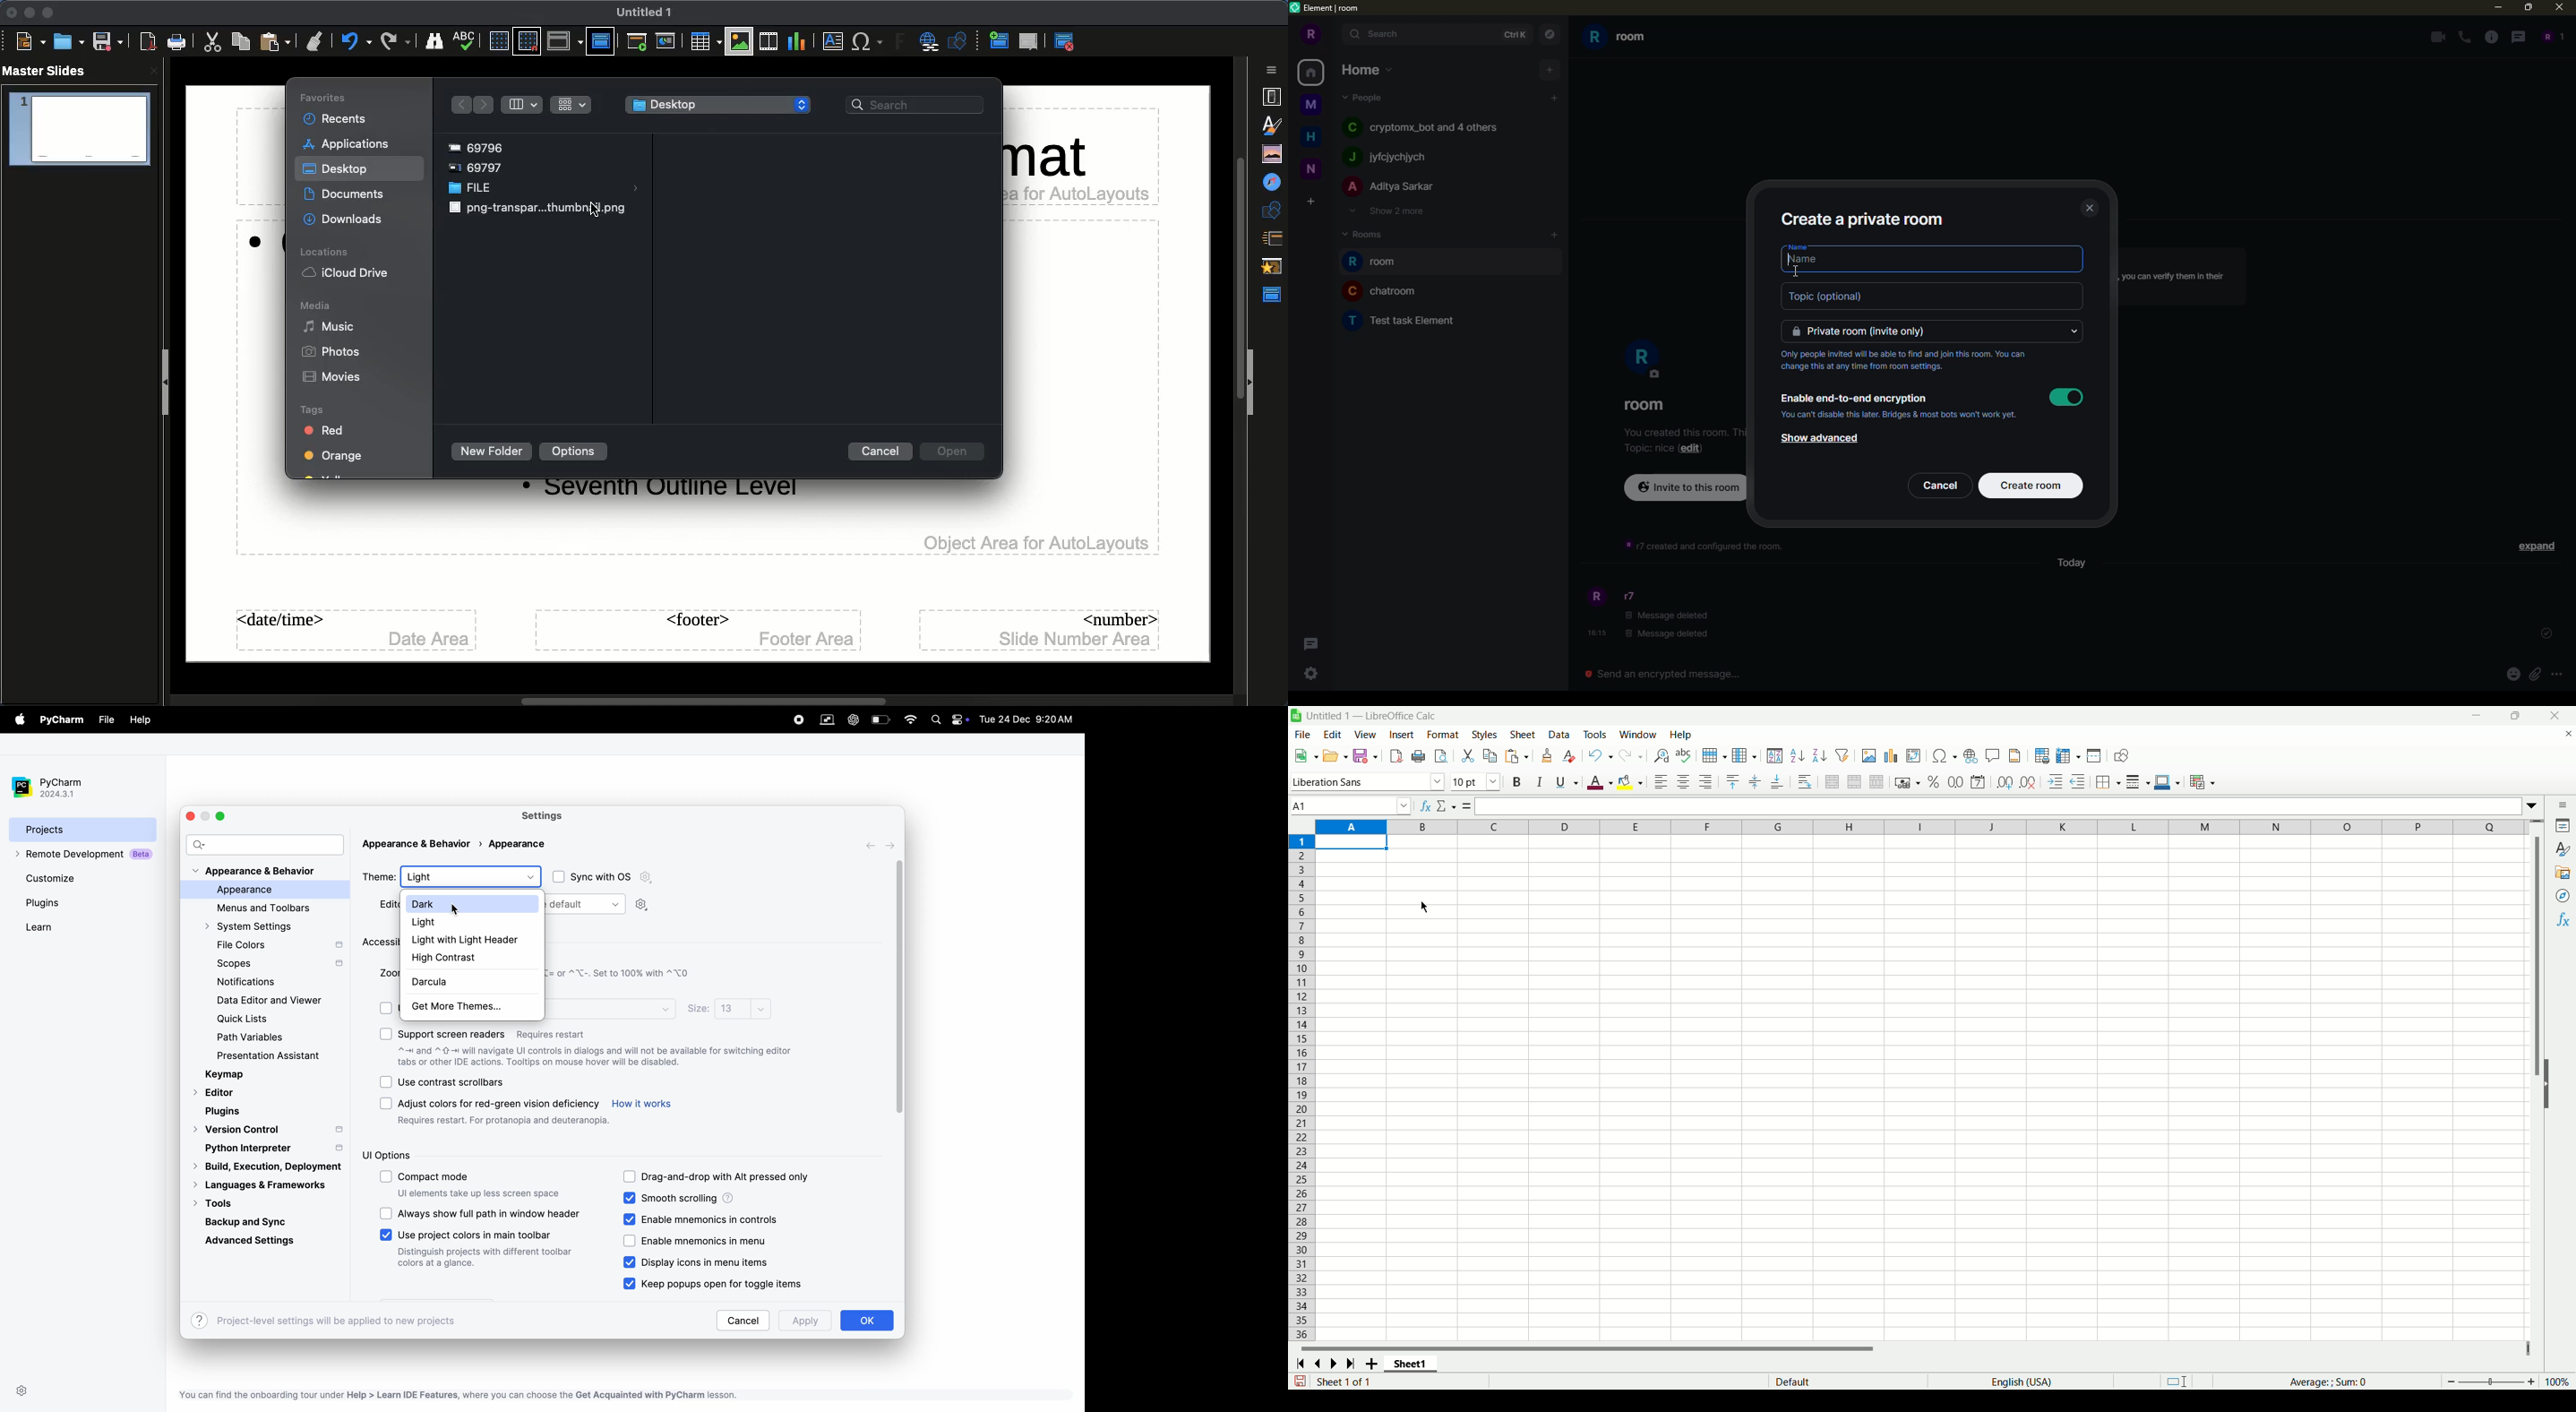 The width and height of the screenshot is (2576, 1428). What do you see at coordinates (2028, 782) in the screenshot?
I see `remove decimal place` at bounding box center [2028, 782].